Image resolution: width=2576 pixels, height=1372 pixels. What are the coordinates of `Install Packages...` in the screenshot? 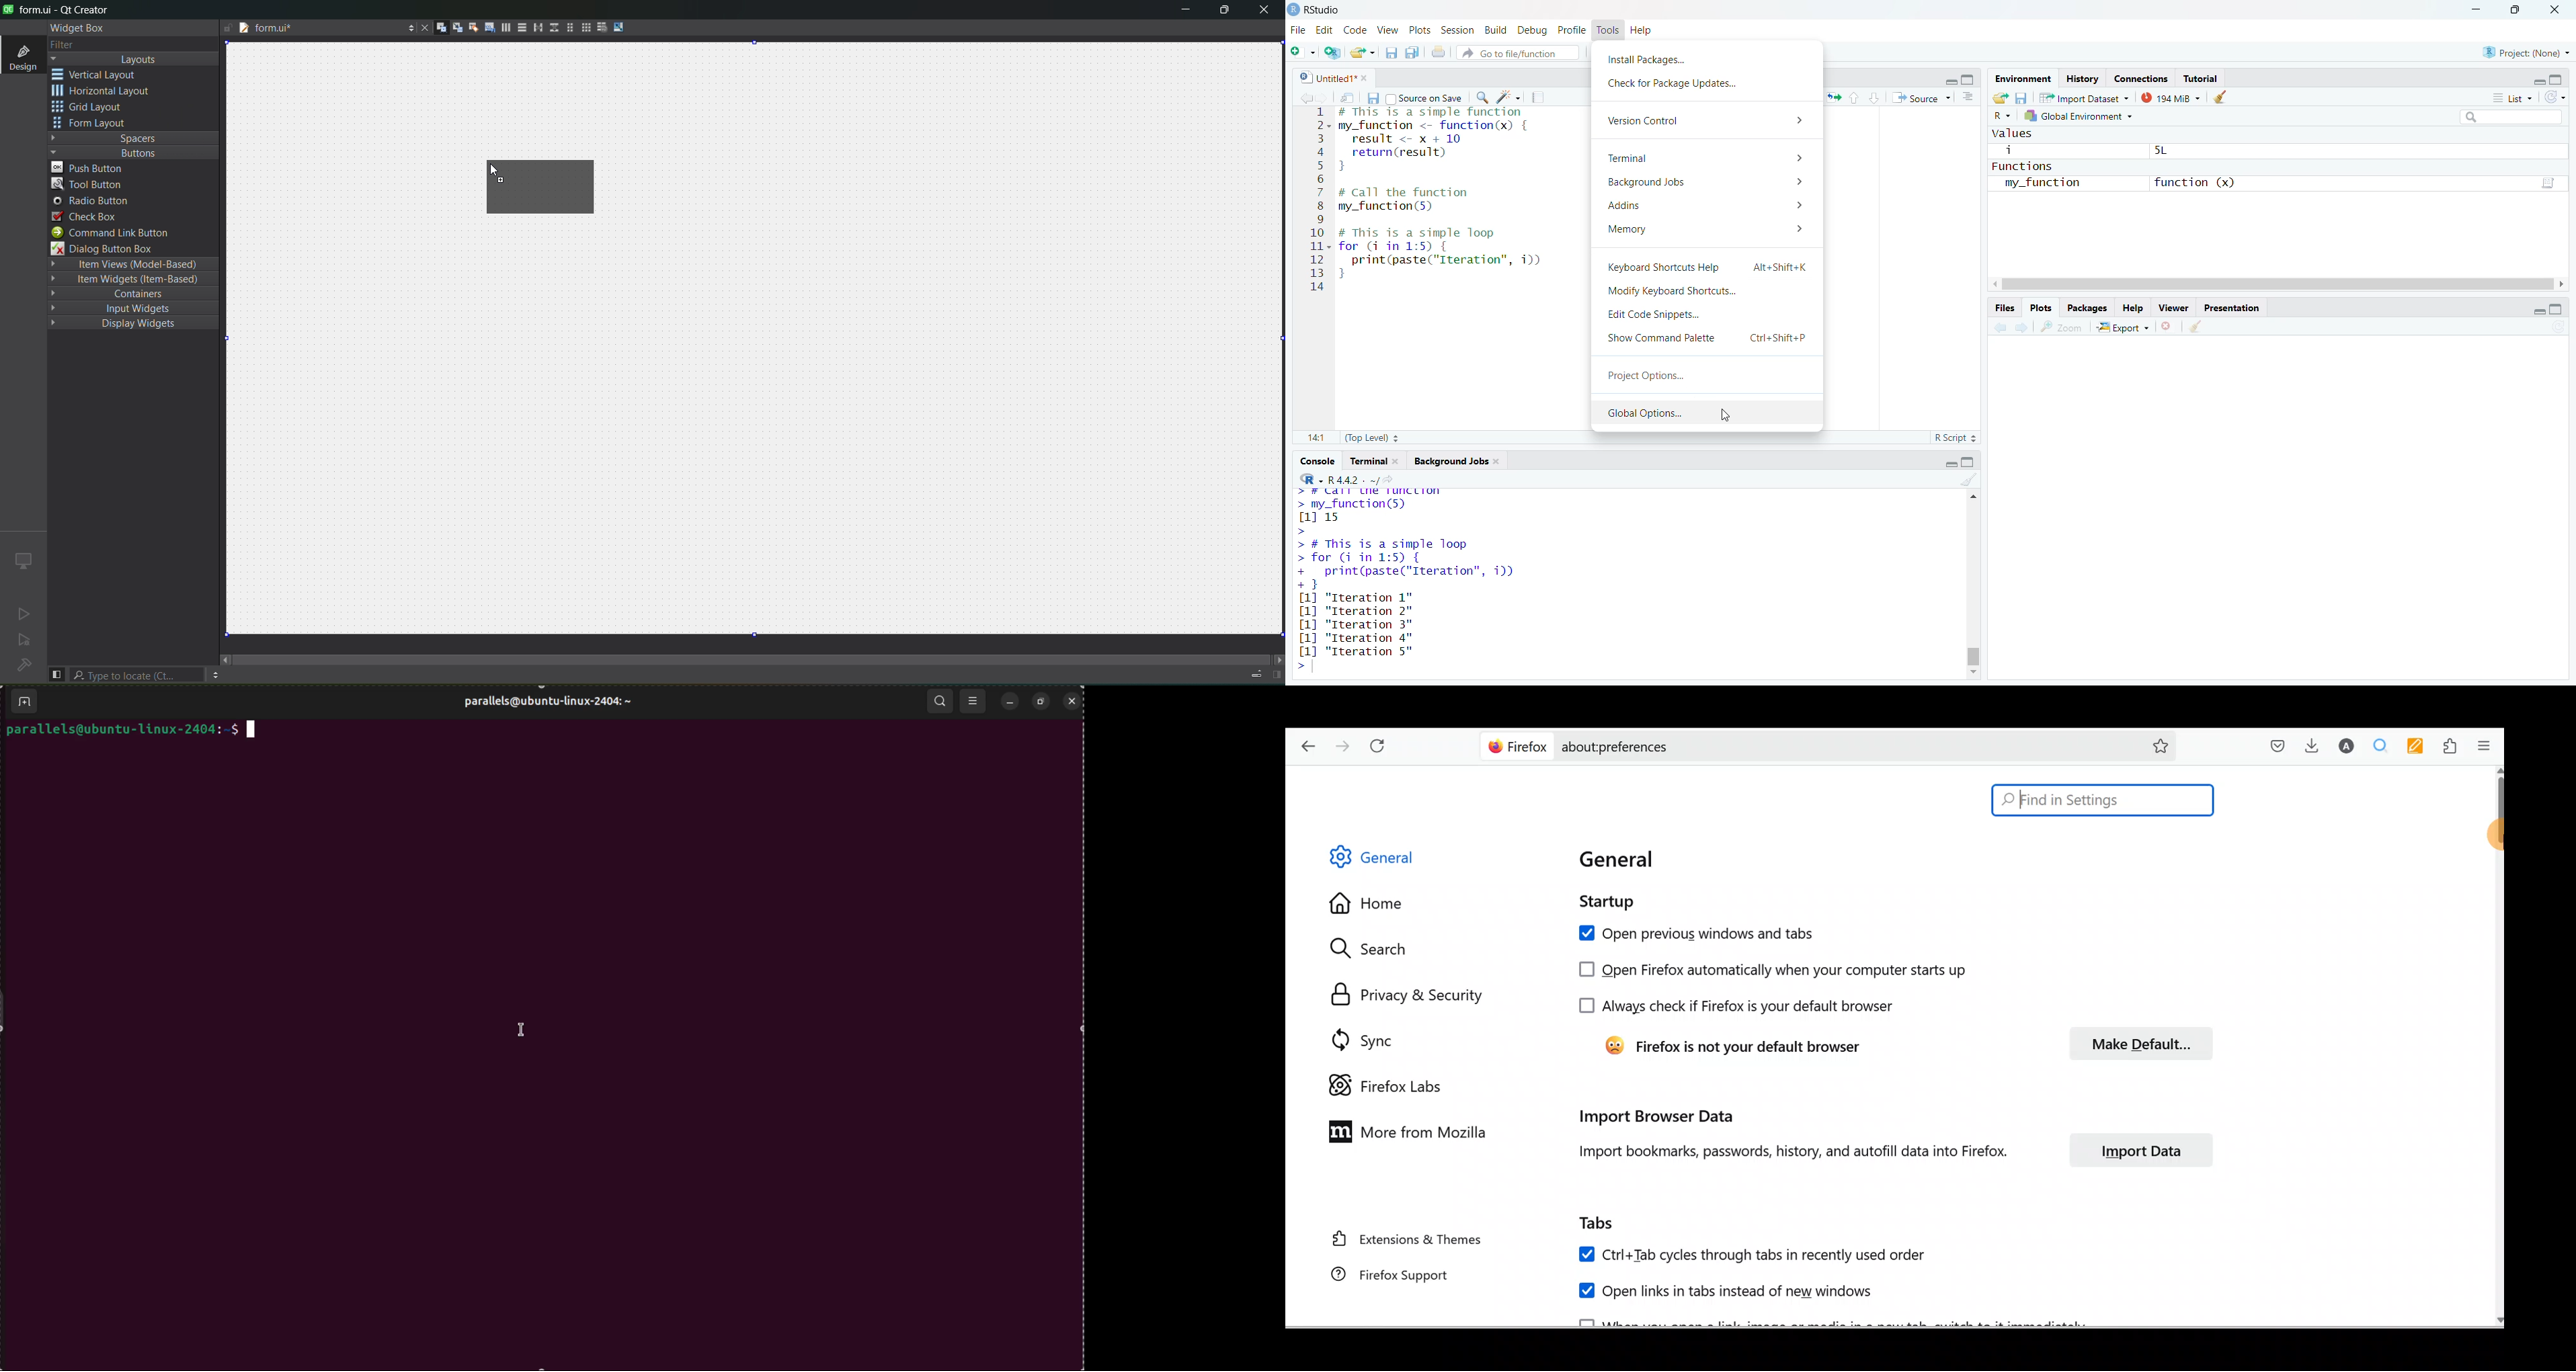 It's located at (1670, 58).